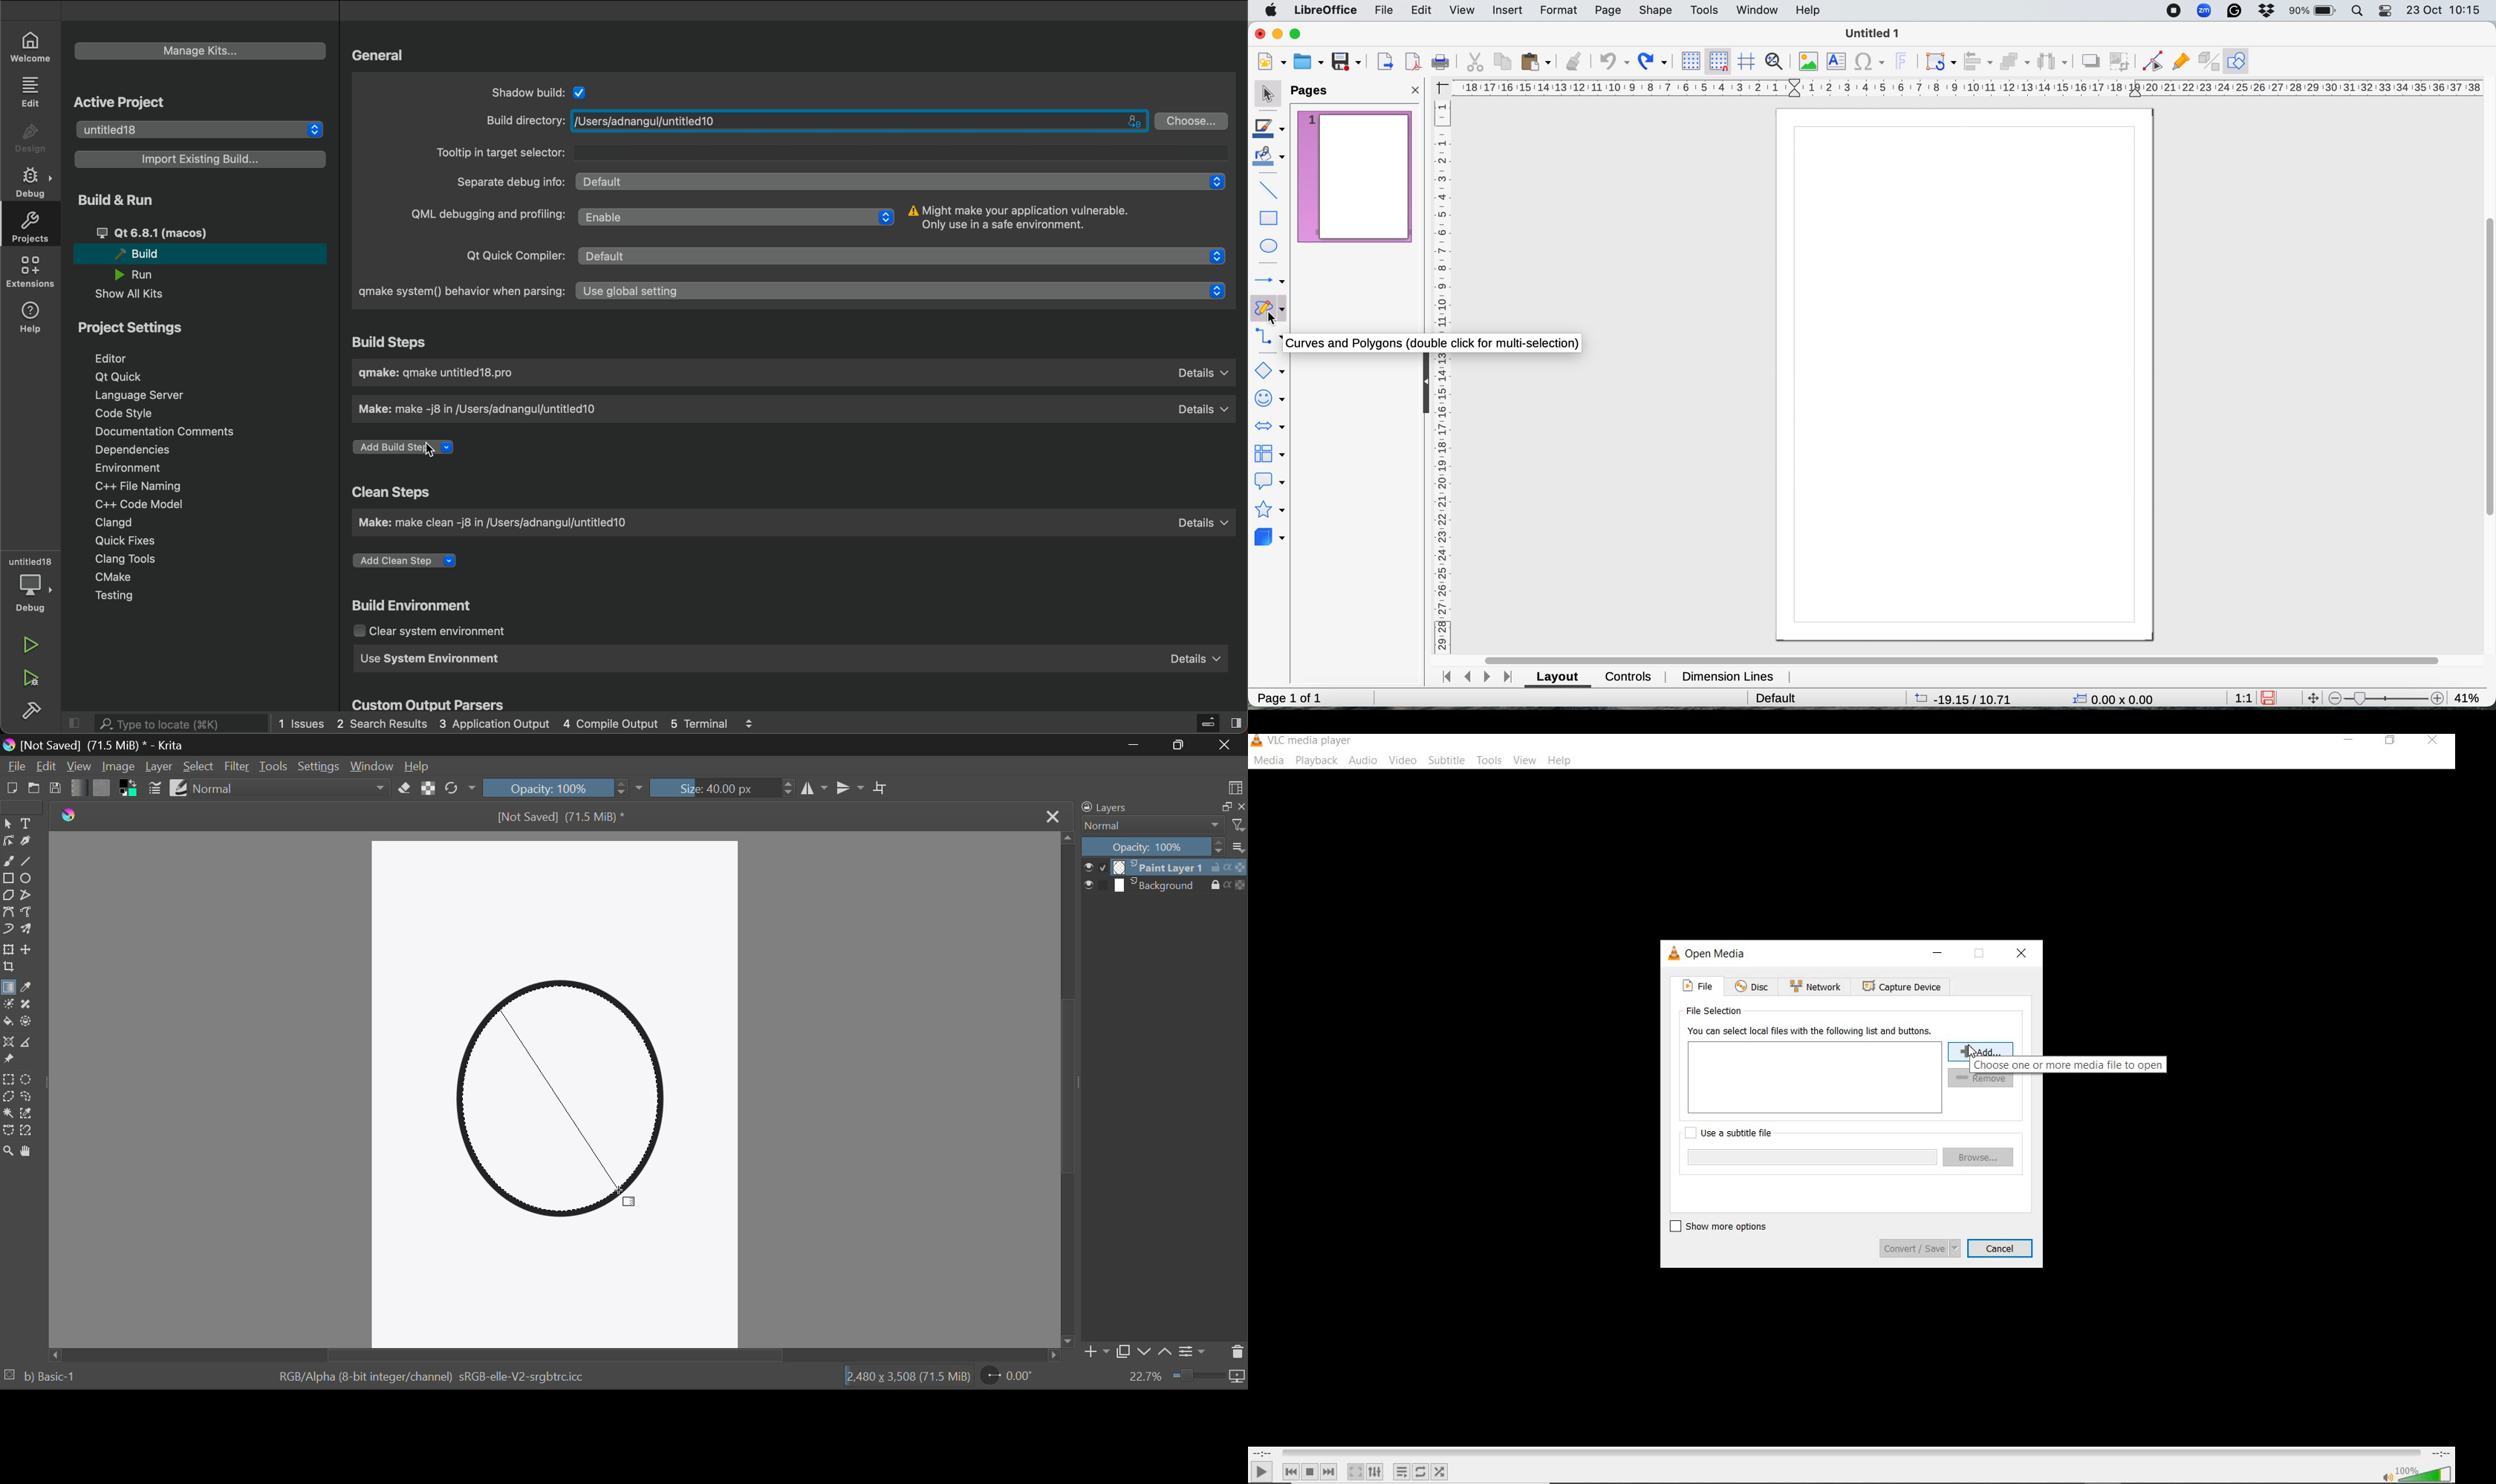 This screenshot has height=1484, width=2520. Describe the element at coordinates (420, 766) in the screenshot. I see `Help` at that location.